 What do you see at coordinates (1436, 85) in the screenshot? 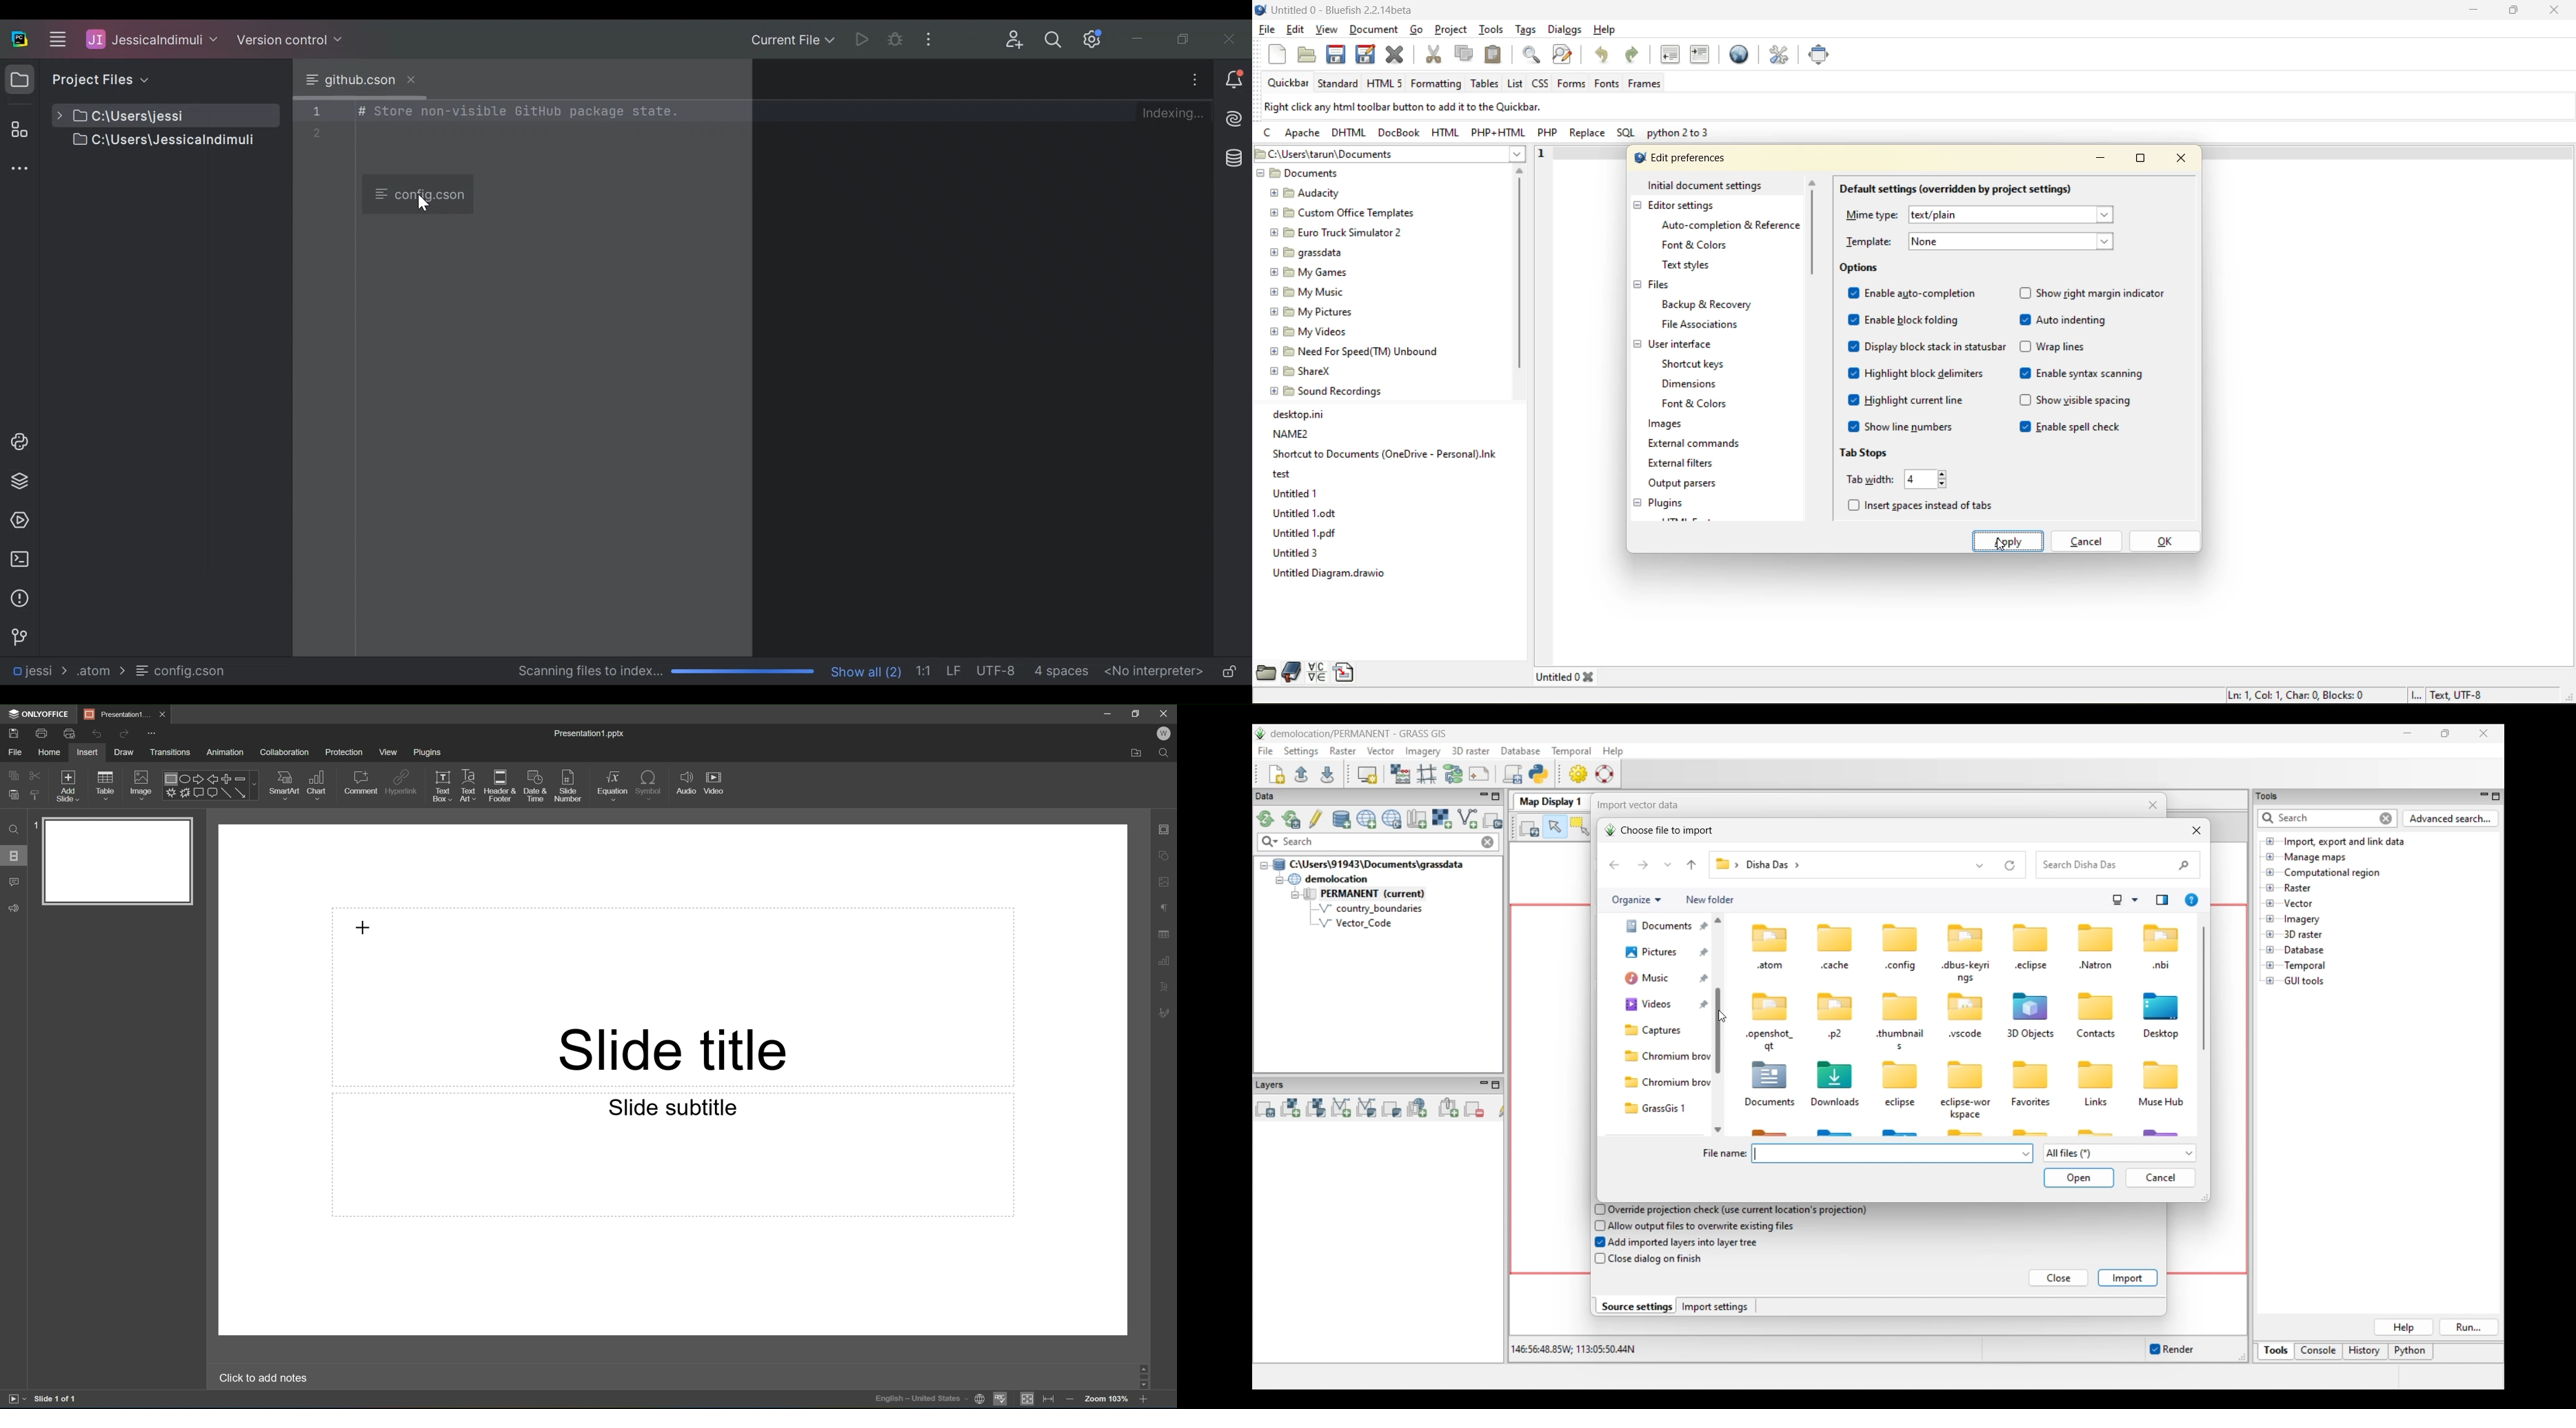
I see `formatting` at bounding box center [1436, 85].